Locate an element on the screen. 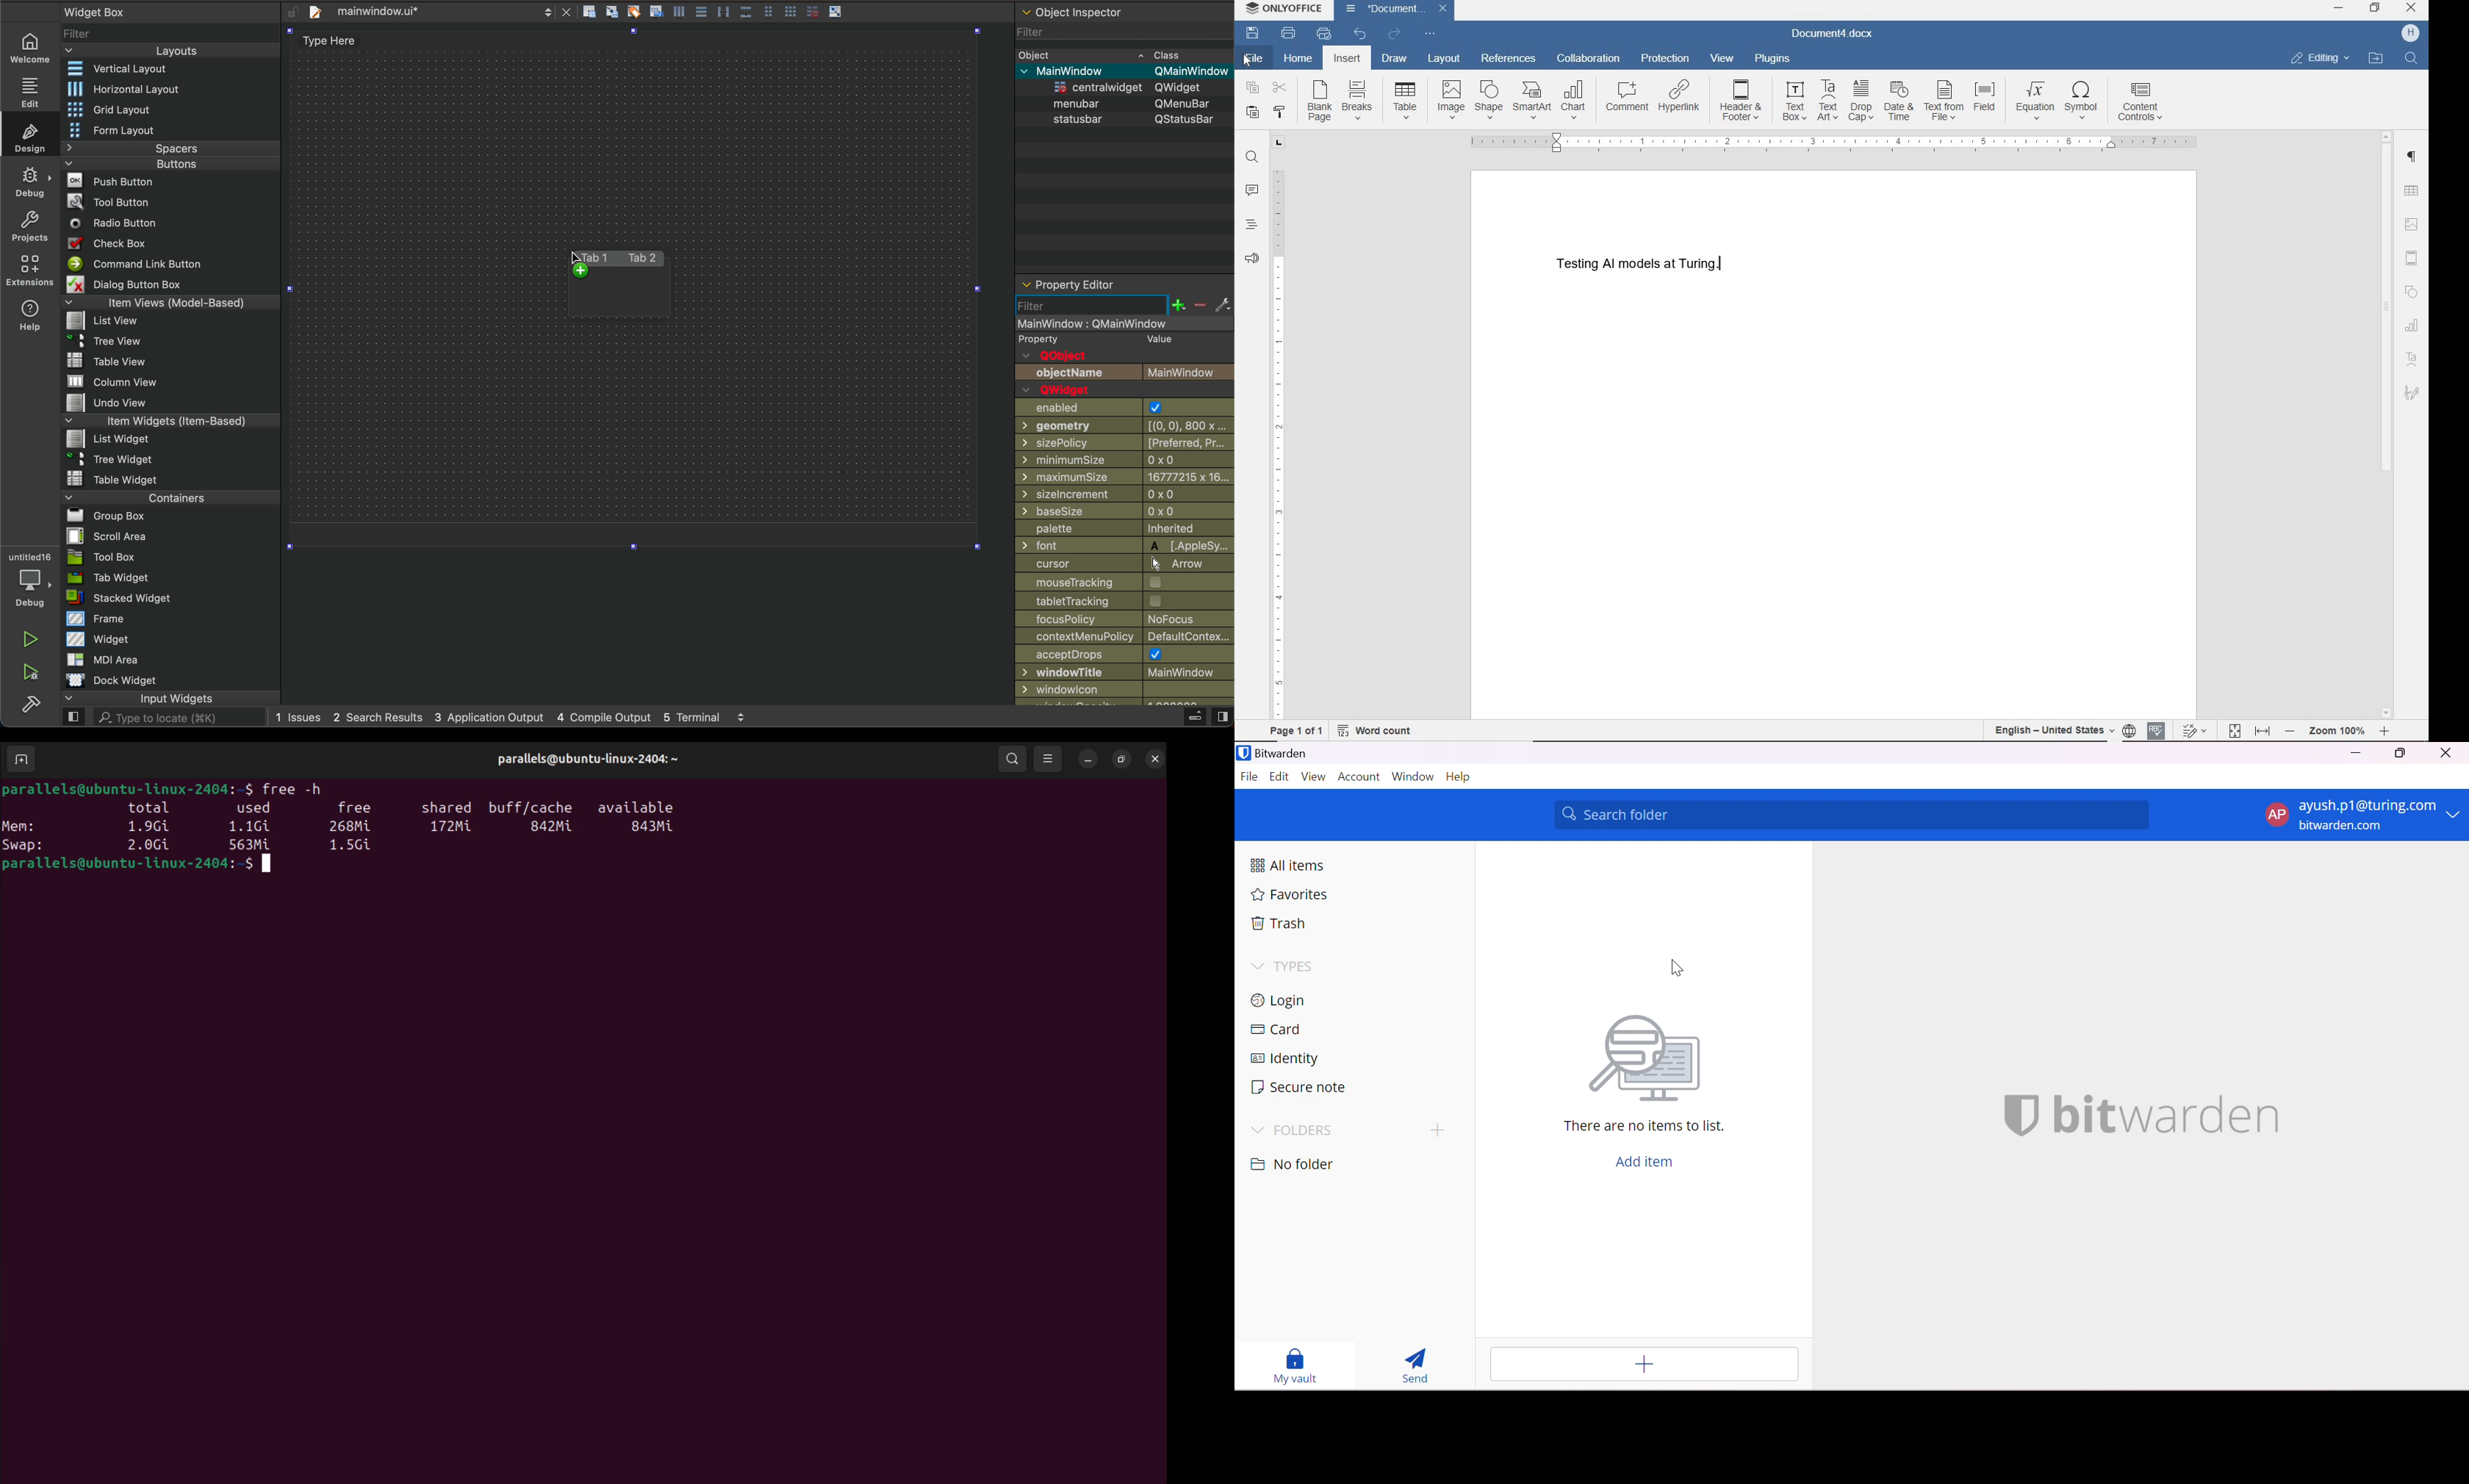 Image resolution: width=2492 pixels, height=1484 pixels. file is located at coordinates (1250, 59).